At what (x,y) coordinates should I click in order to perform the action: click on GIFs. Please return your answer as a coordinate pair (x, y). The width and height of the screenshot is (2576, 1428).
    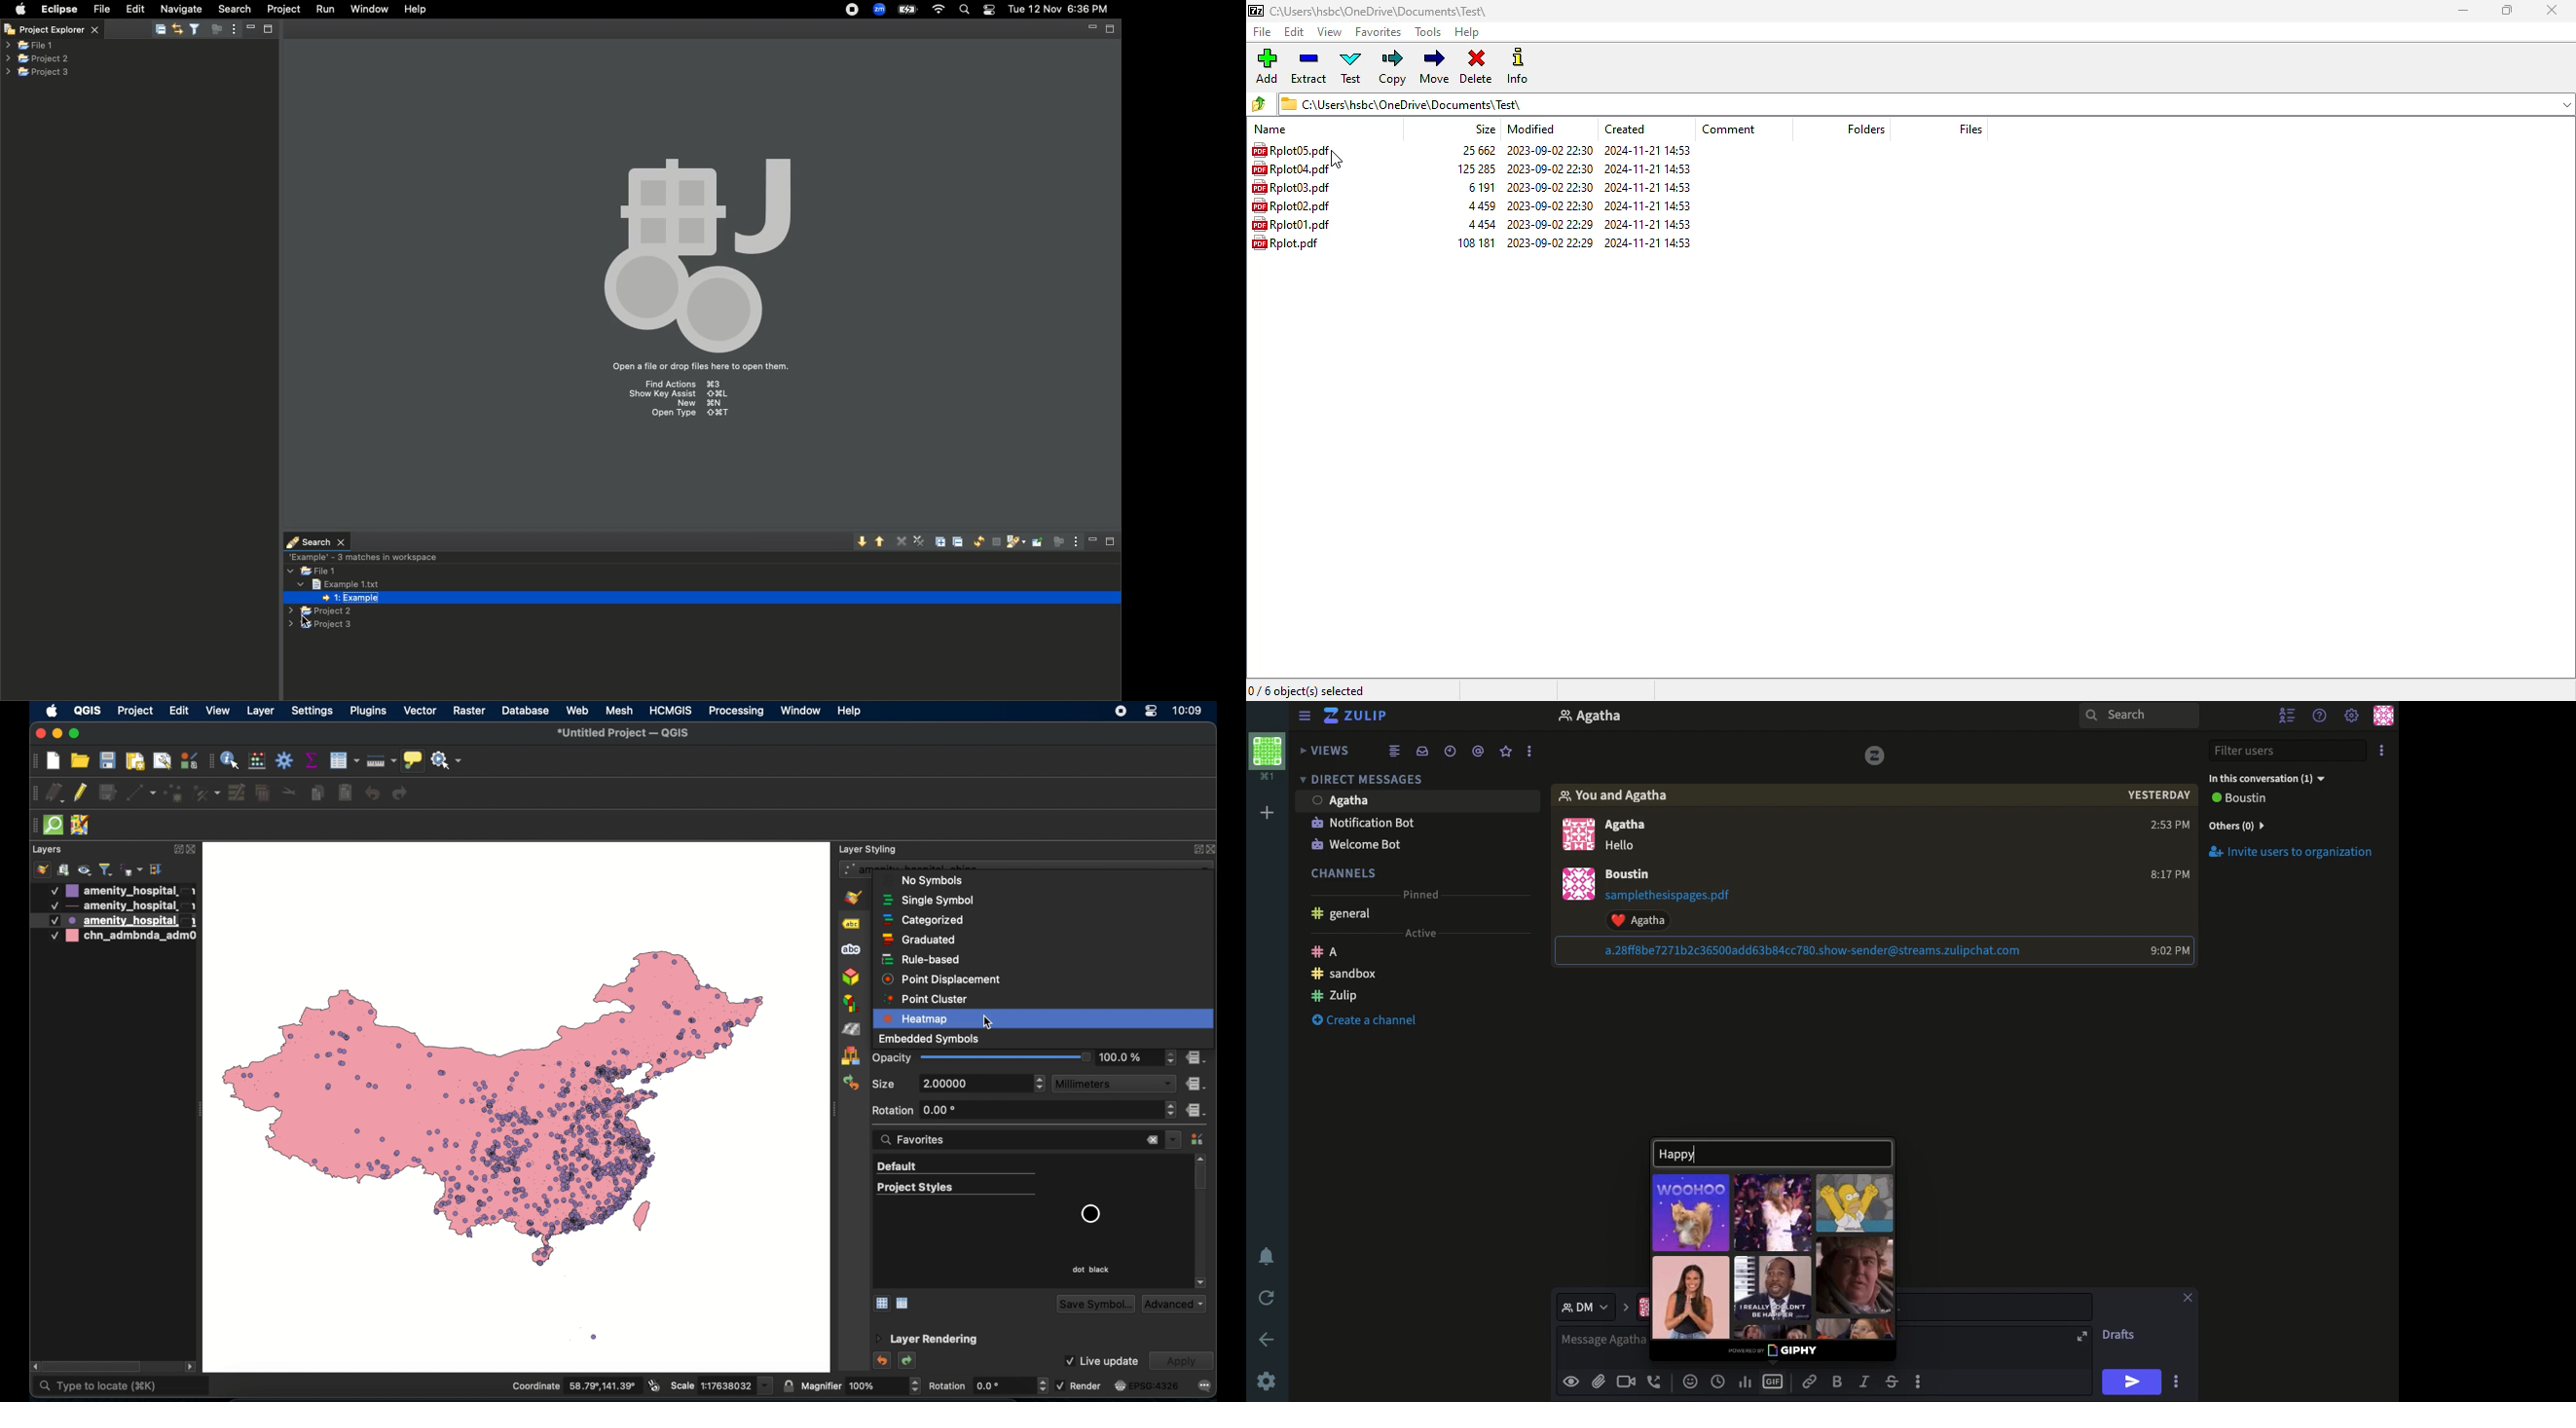
    Looking at the image, I should click on (1692, 1212).